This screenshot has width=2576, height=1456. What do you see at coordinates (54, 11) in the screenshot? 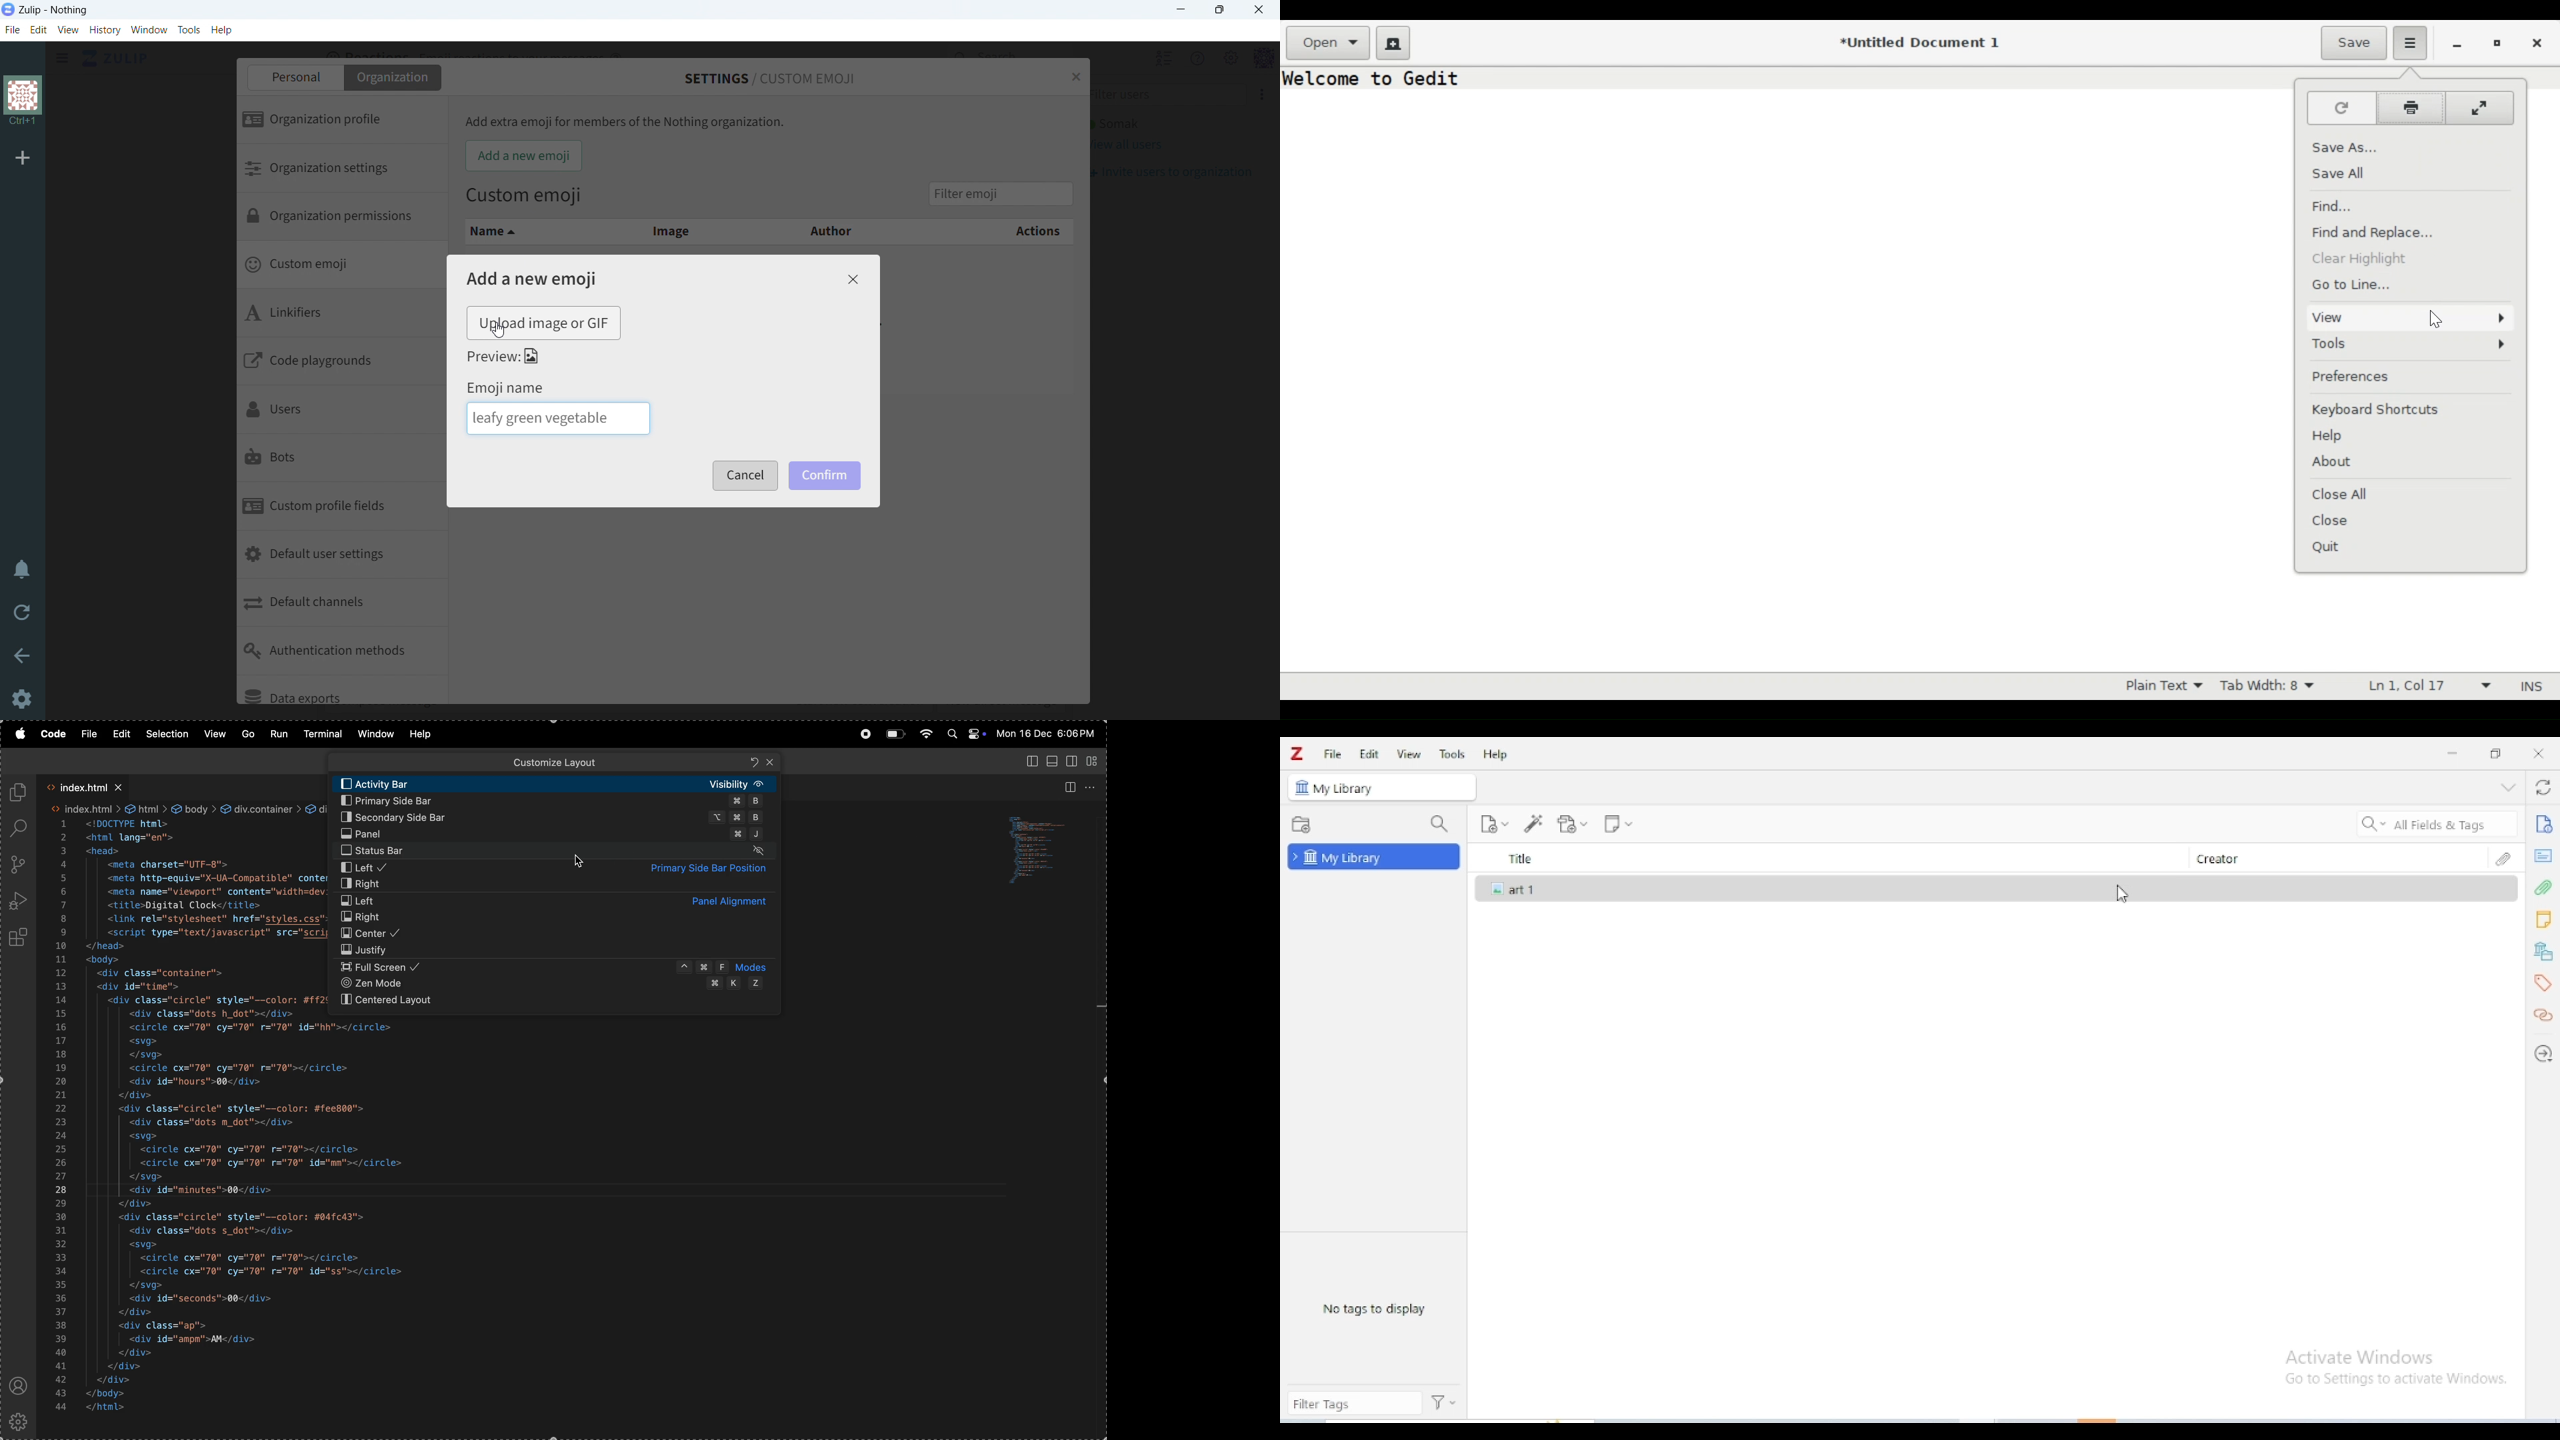
I see `title` at bounding box center [54, 11].